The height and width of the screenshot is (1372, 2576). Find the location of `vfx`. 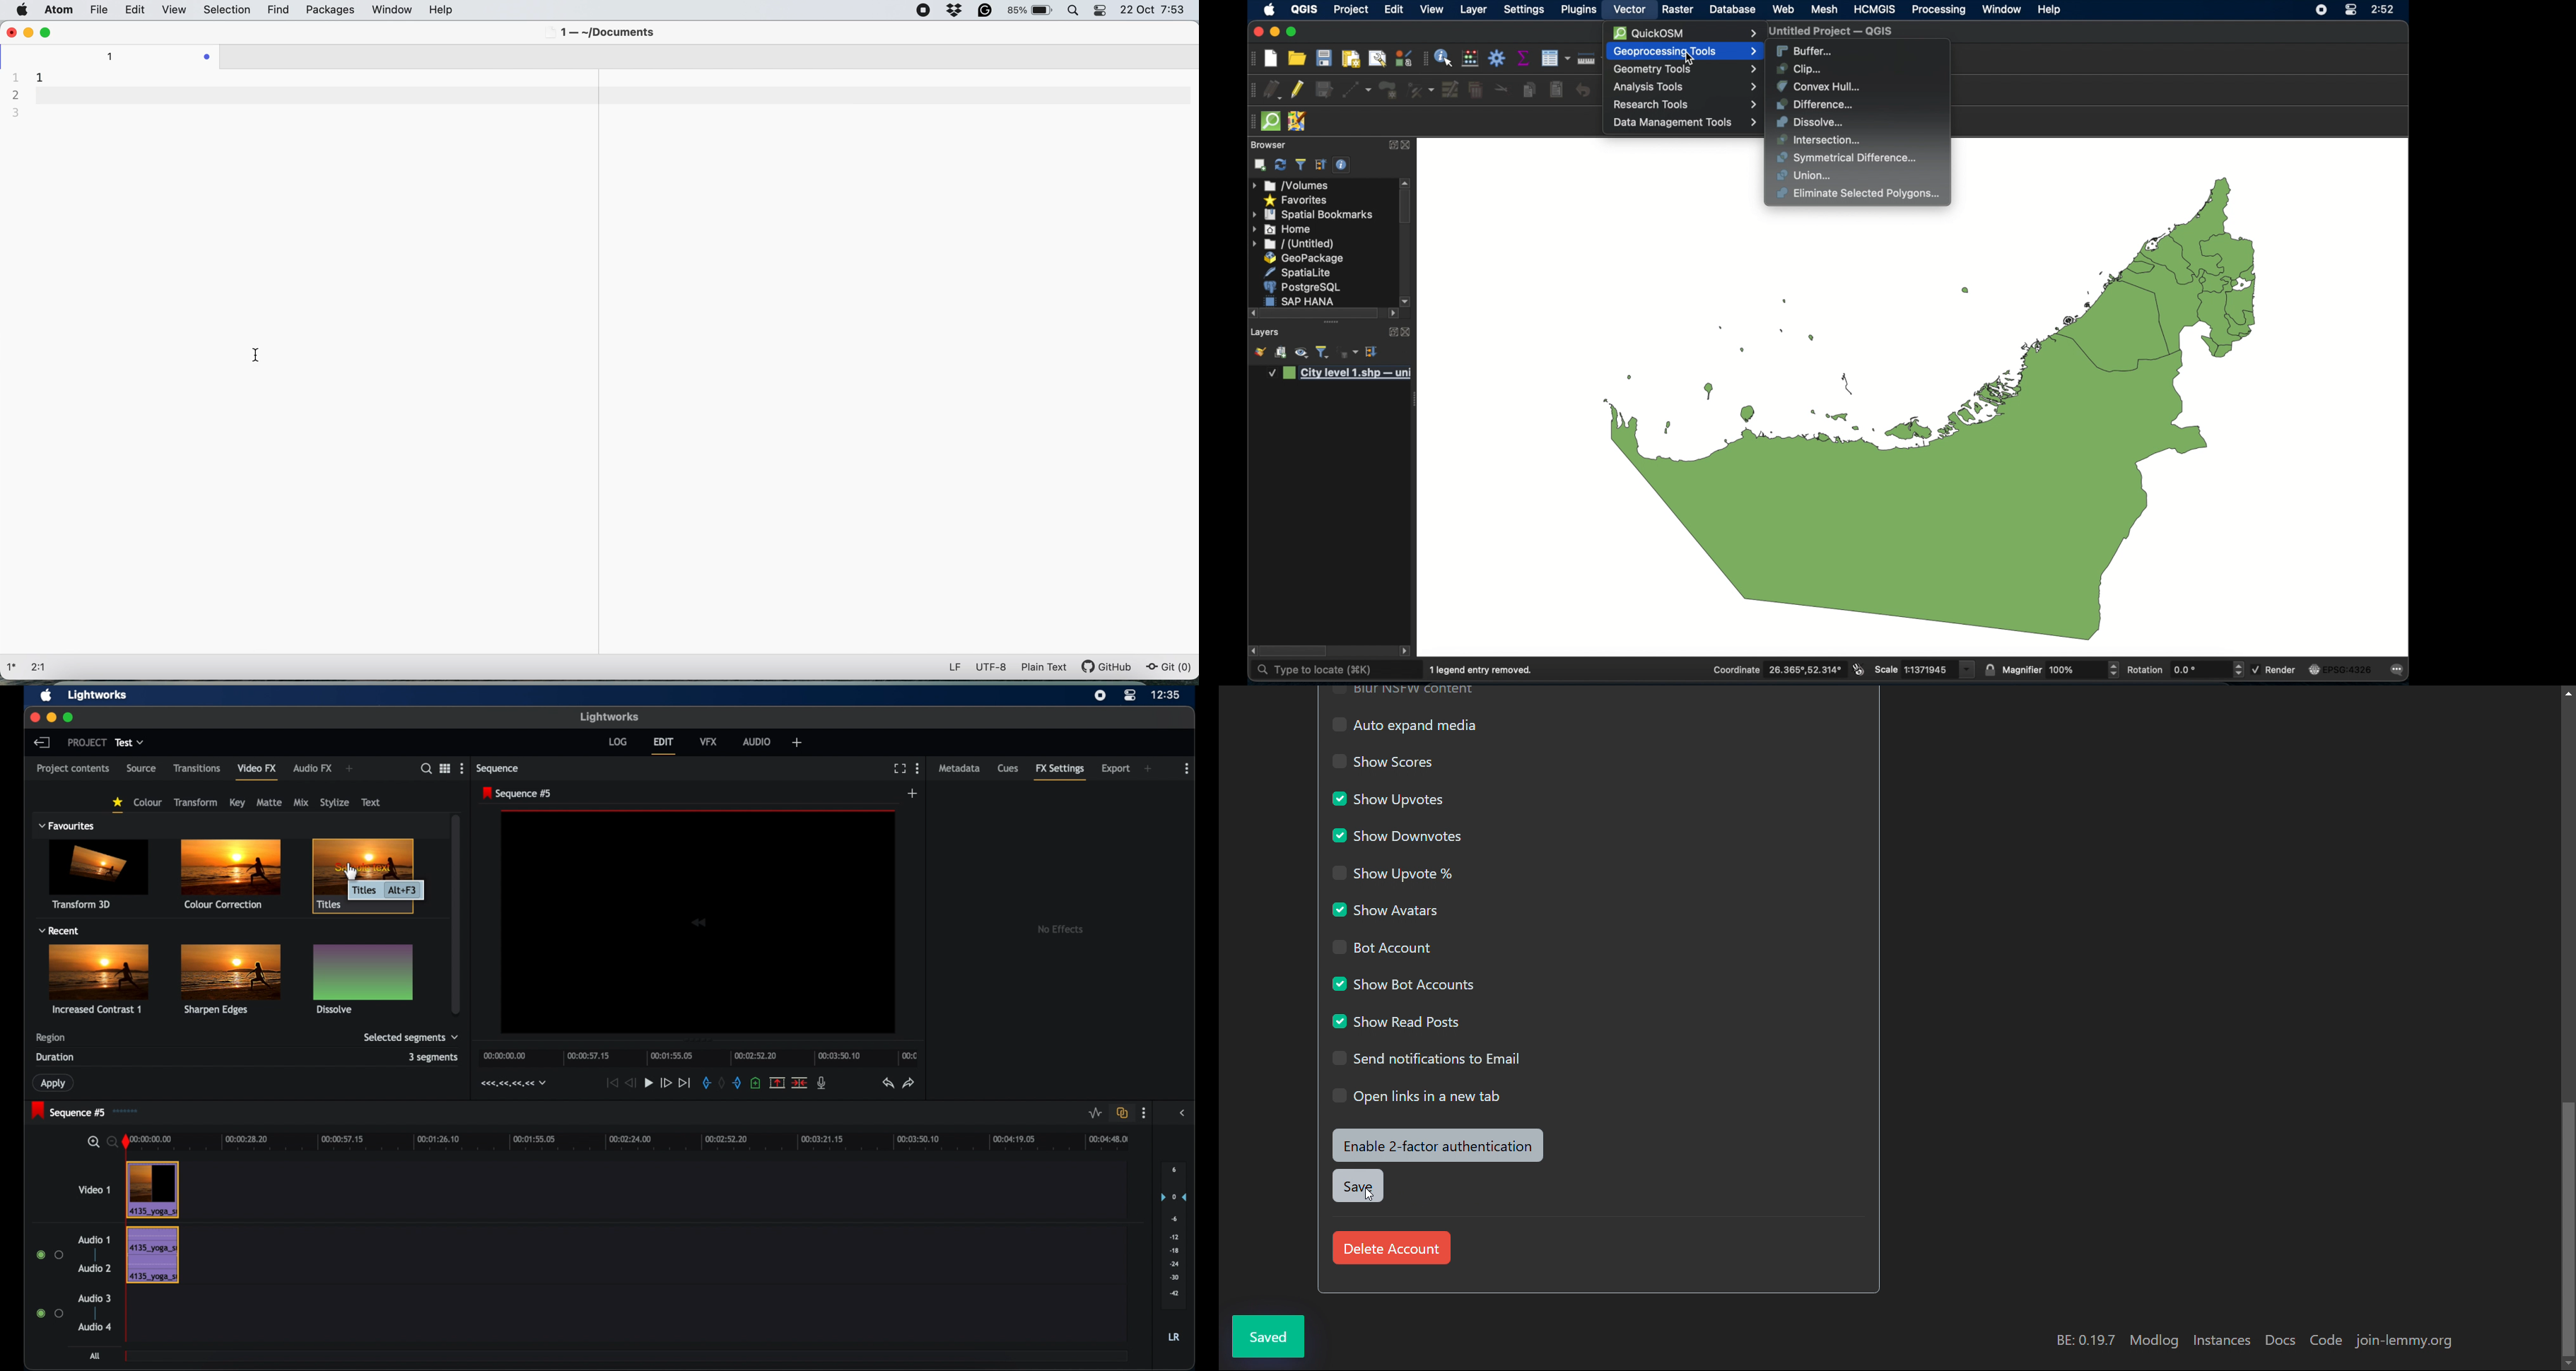

vfx is located at coordinates (709, 741).